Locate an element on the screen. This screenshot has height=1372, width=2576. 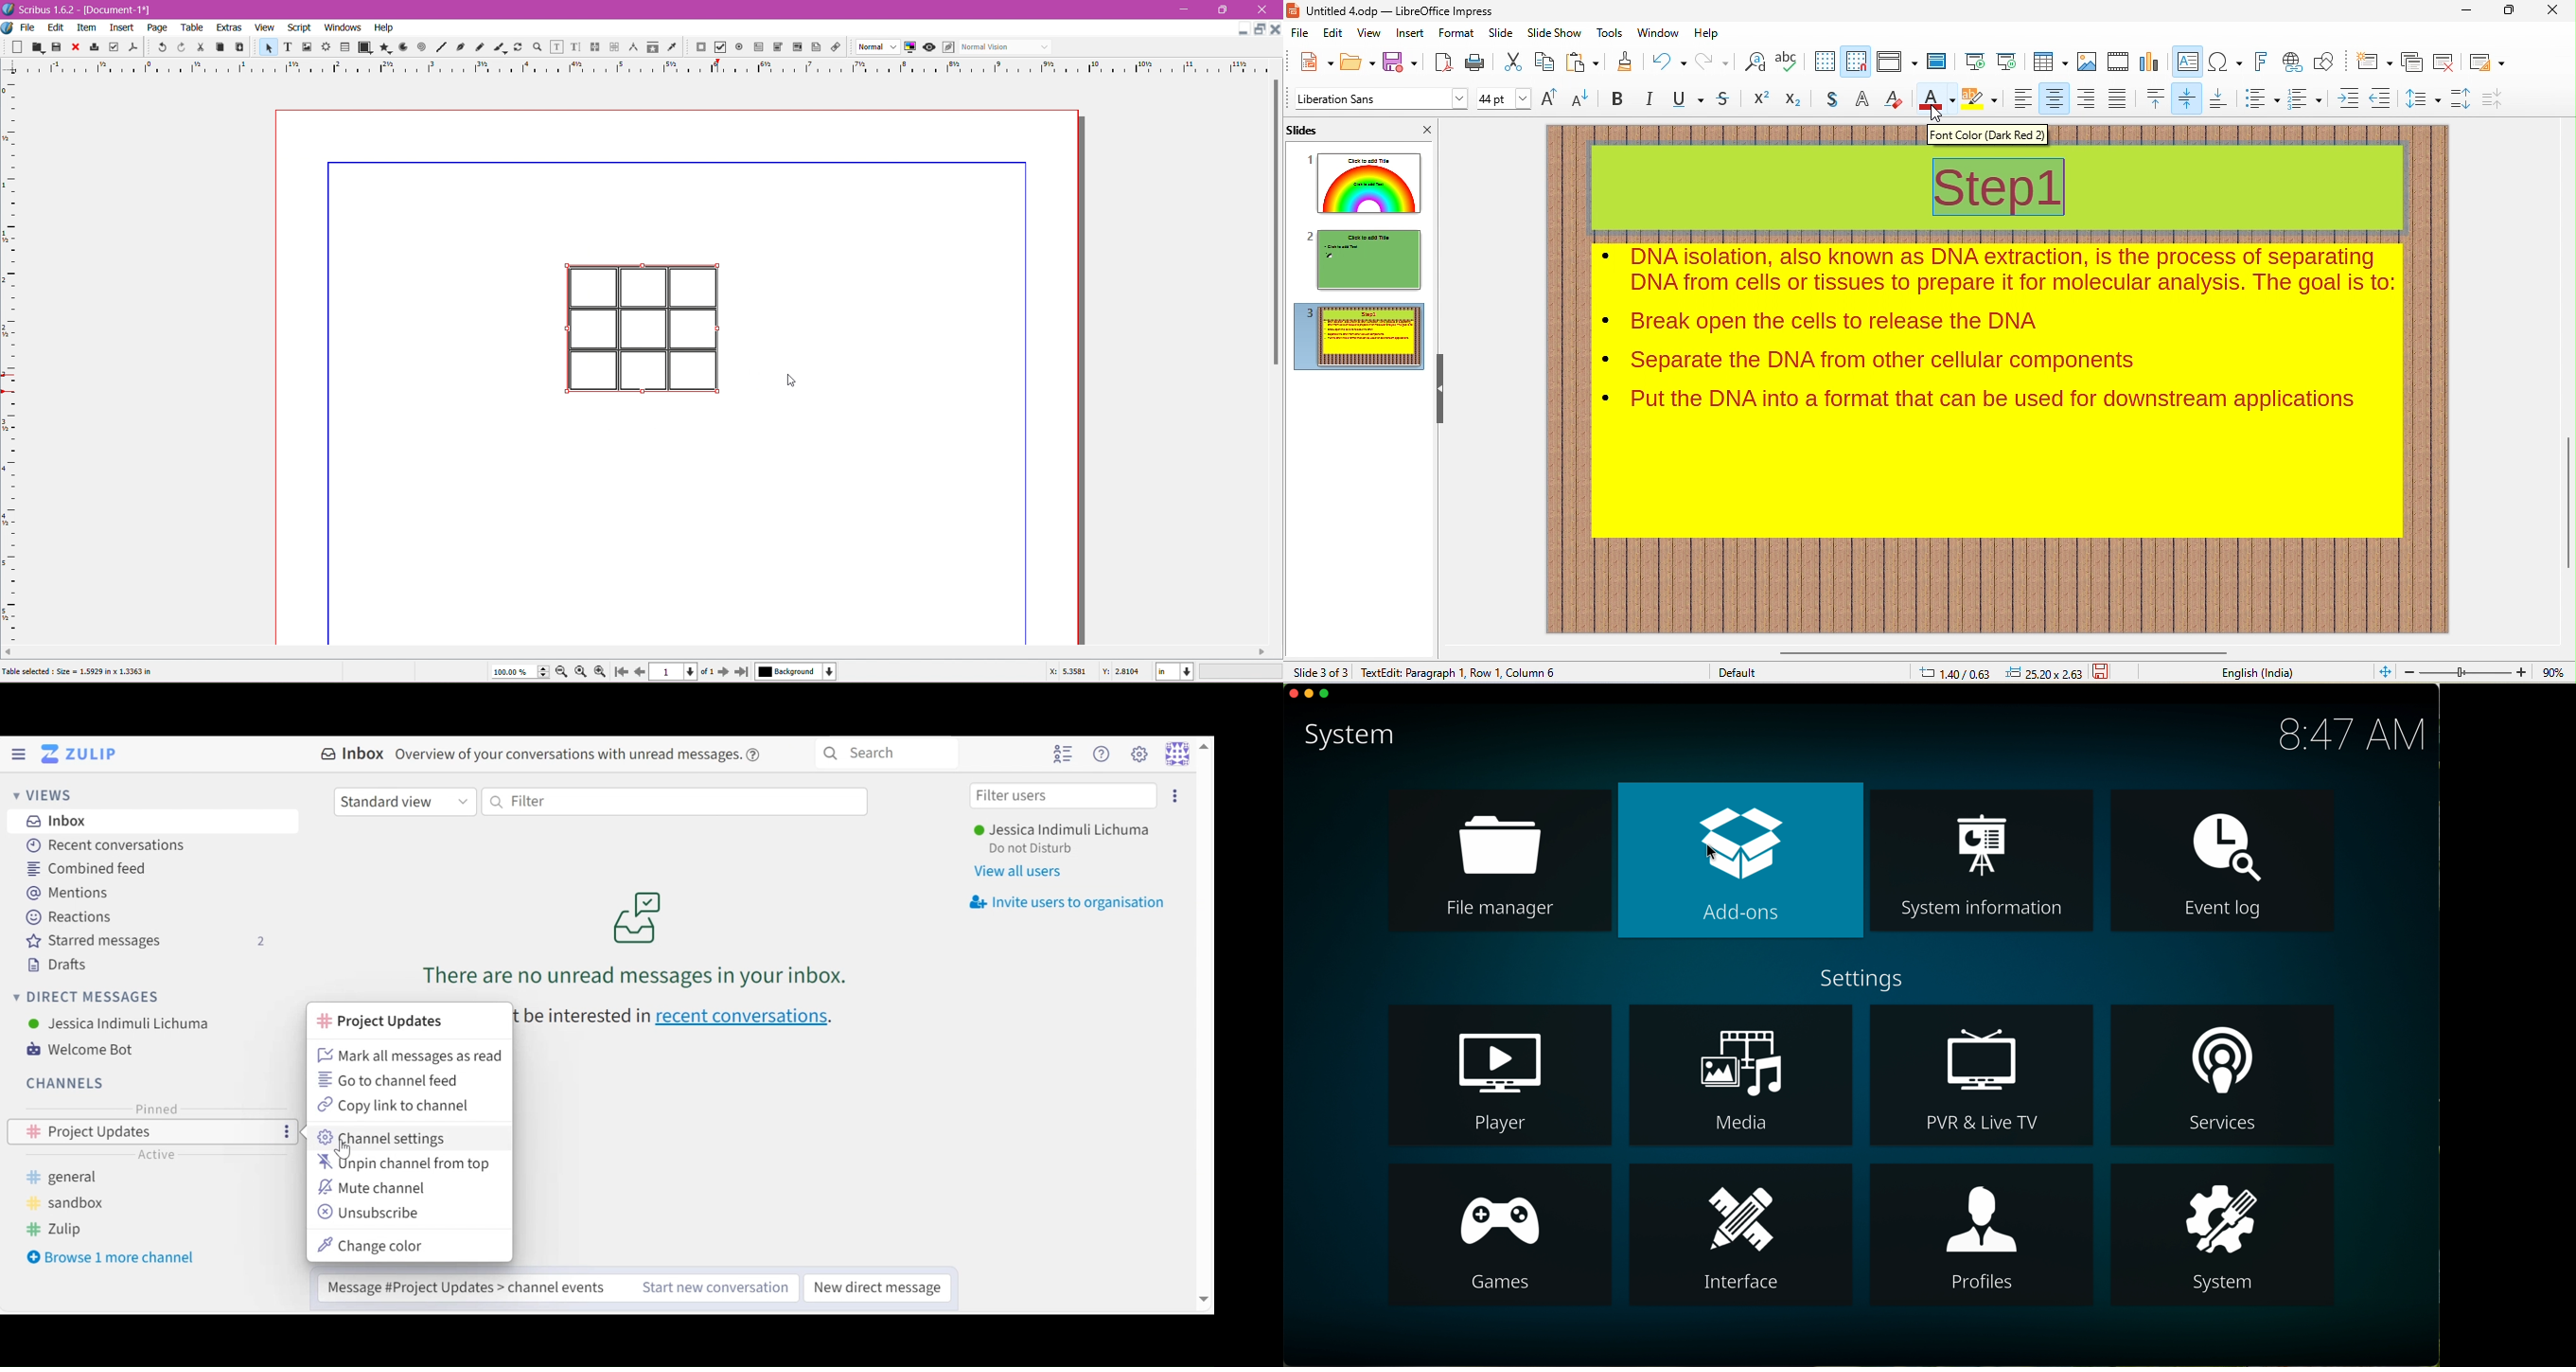
Inbox is located at coordinates (60, 821).